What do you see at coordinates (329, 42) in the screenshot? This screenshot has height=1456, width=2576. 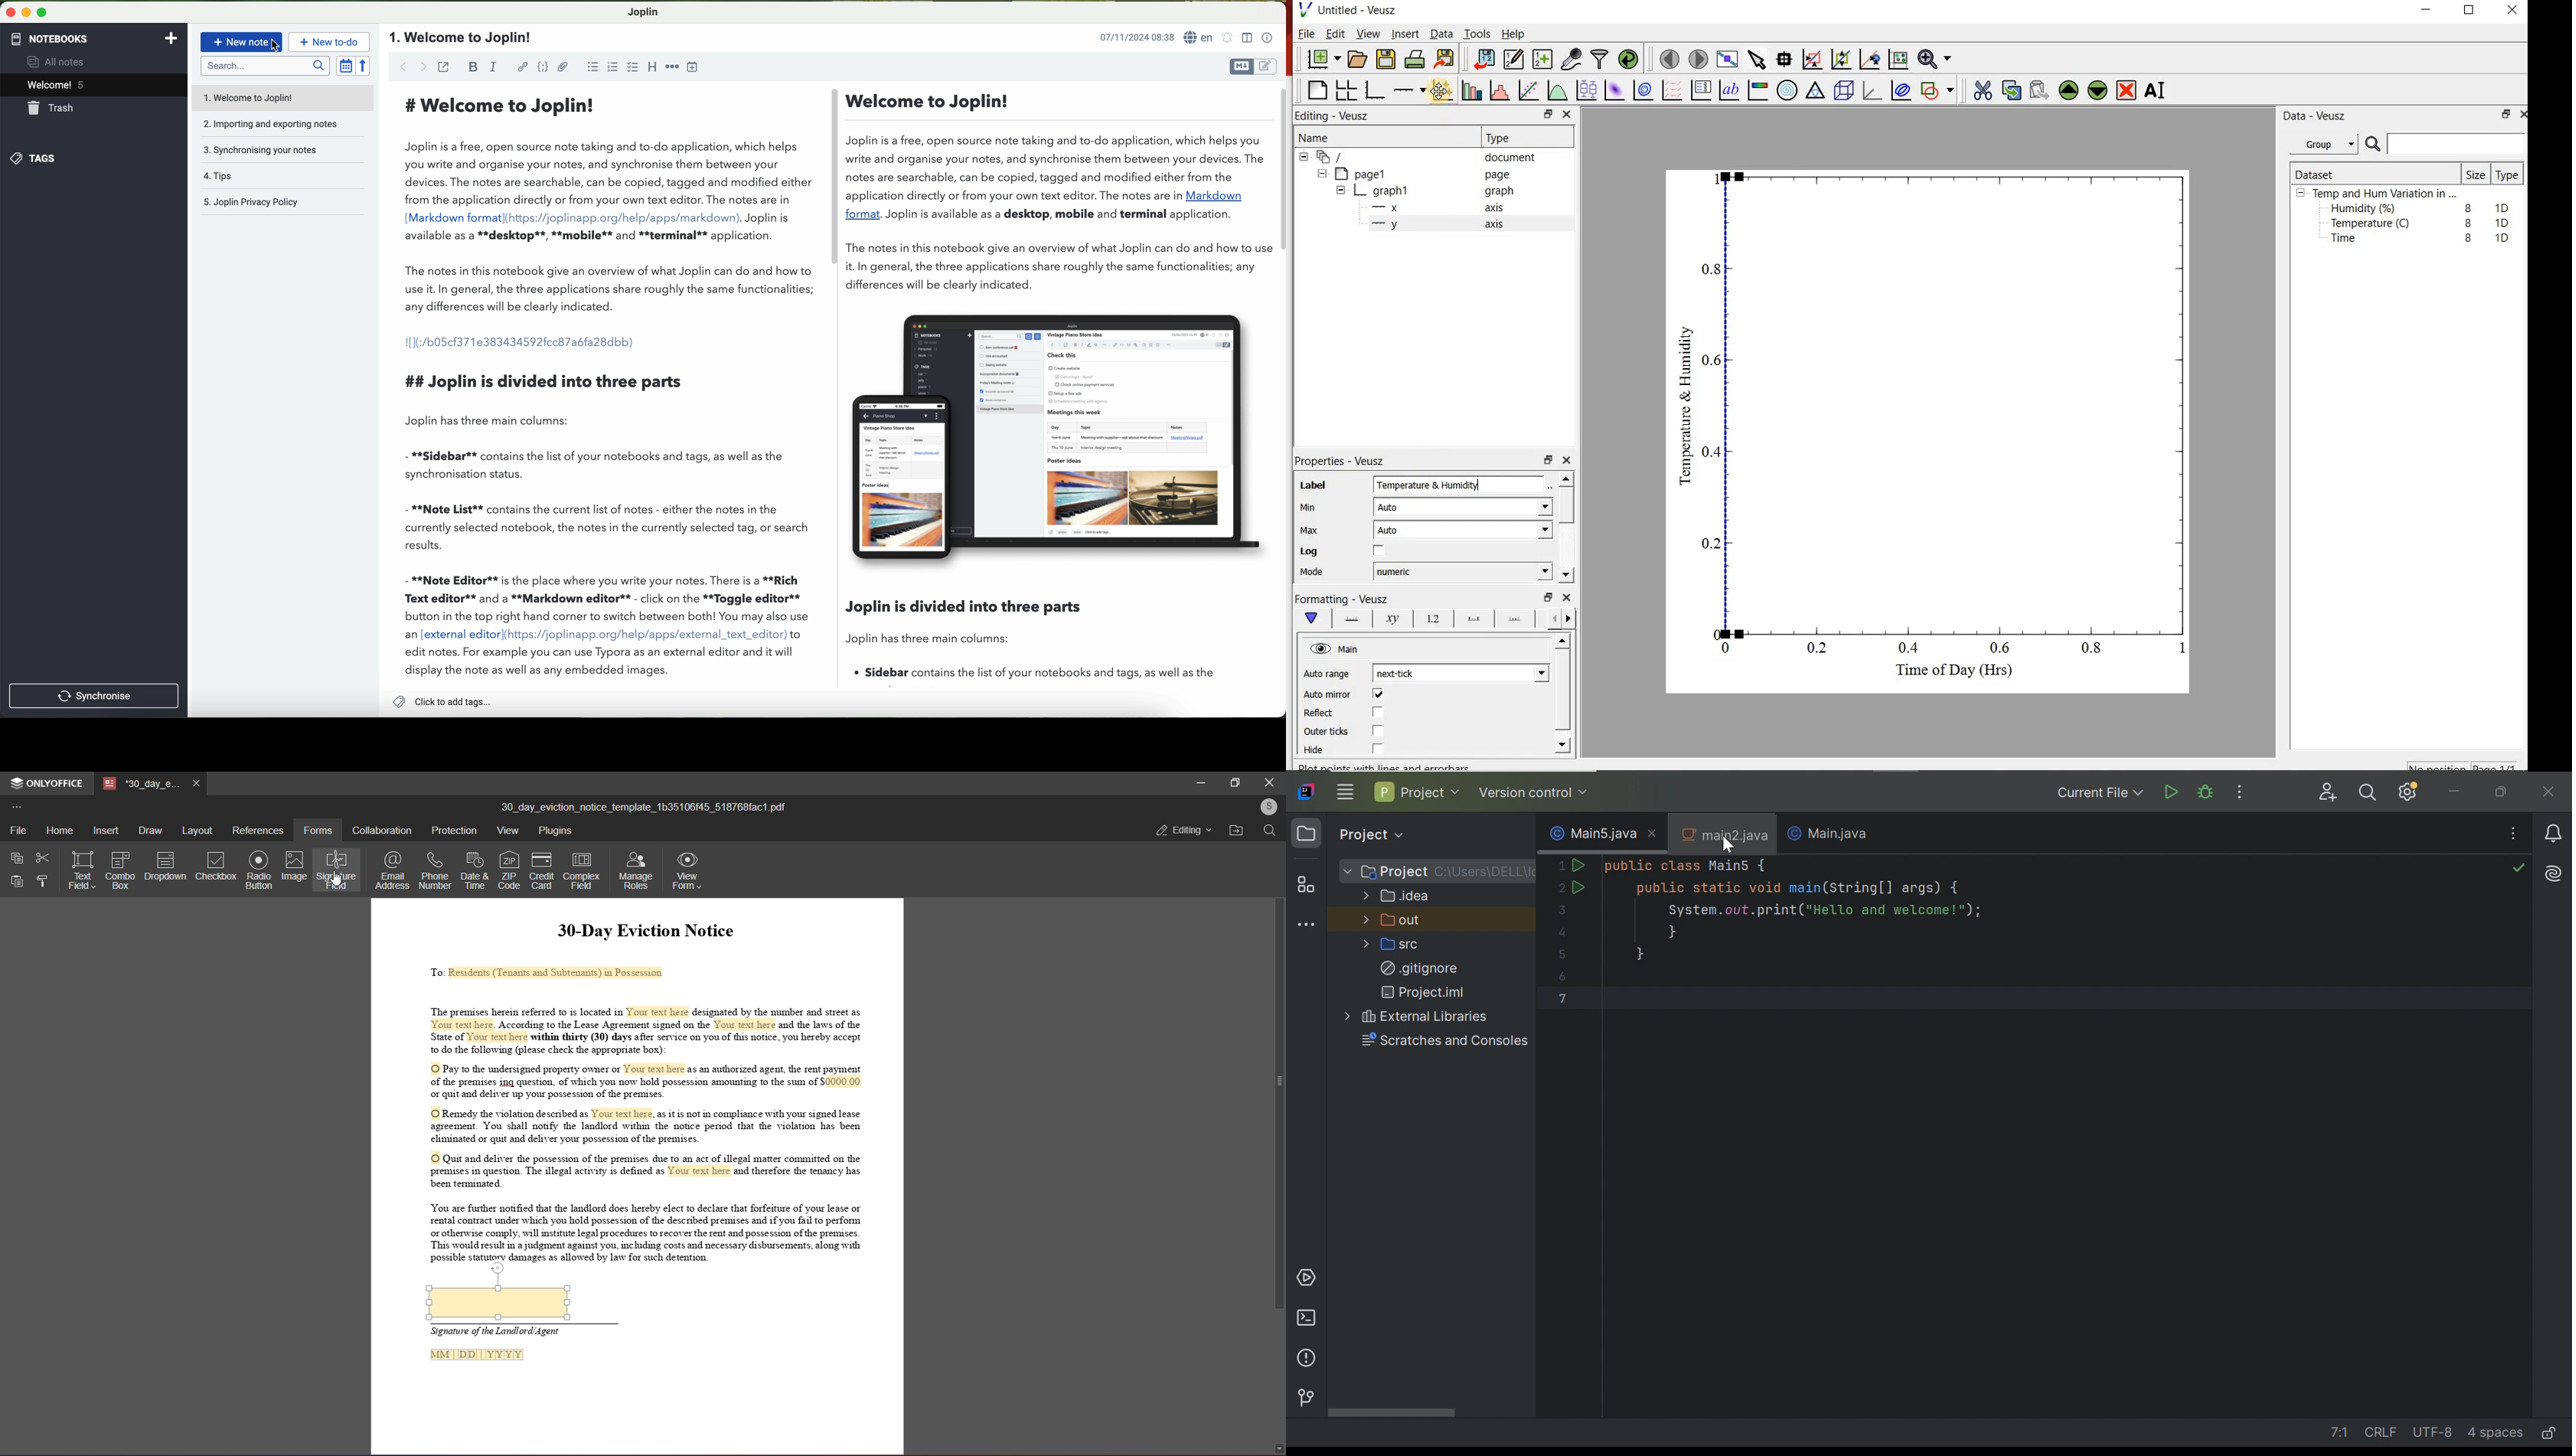 I see `new to-do button` at bounding box center [329, 42].